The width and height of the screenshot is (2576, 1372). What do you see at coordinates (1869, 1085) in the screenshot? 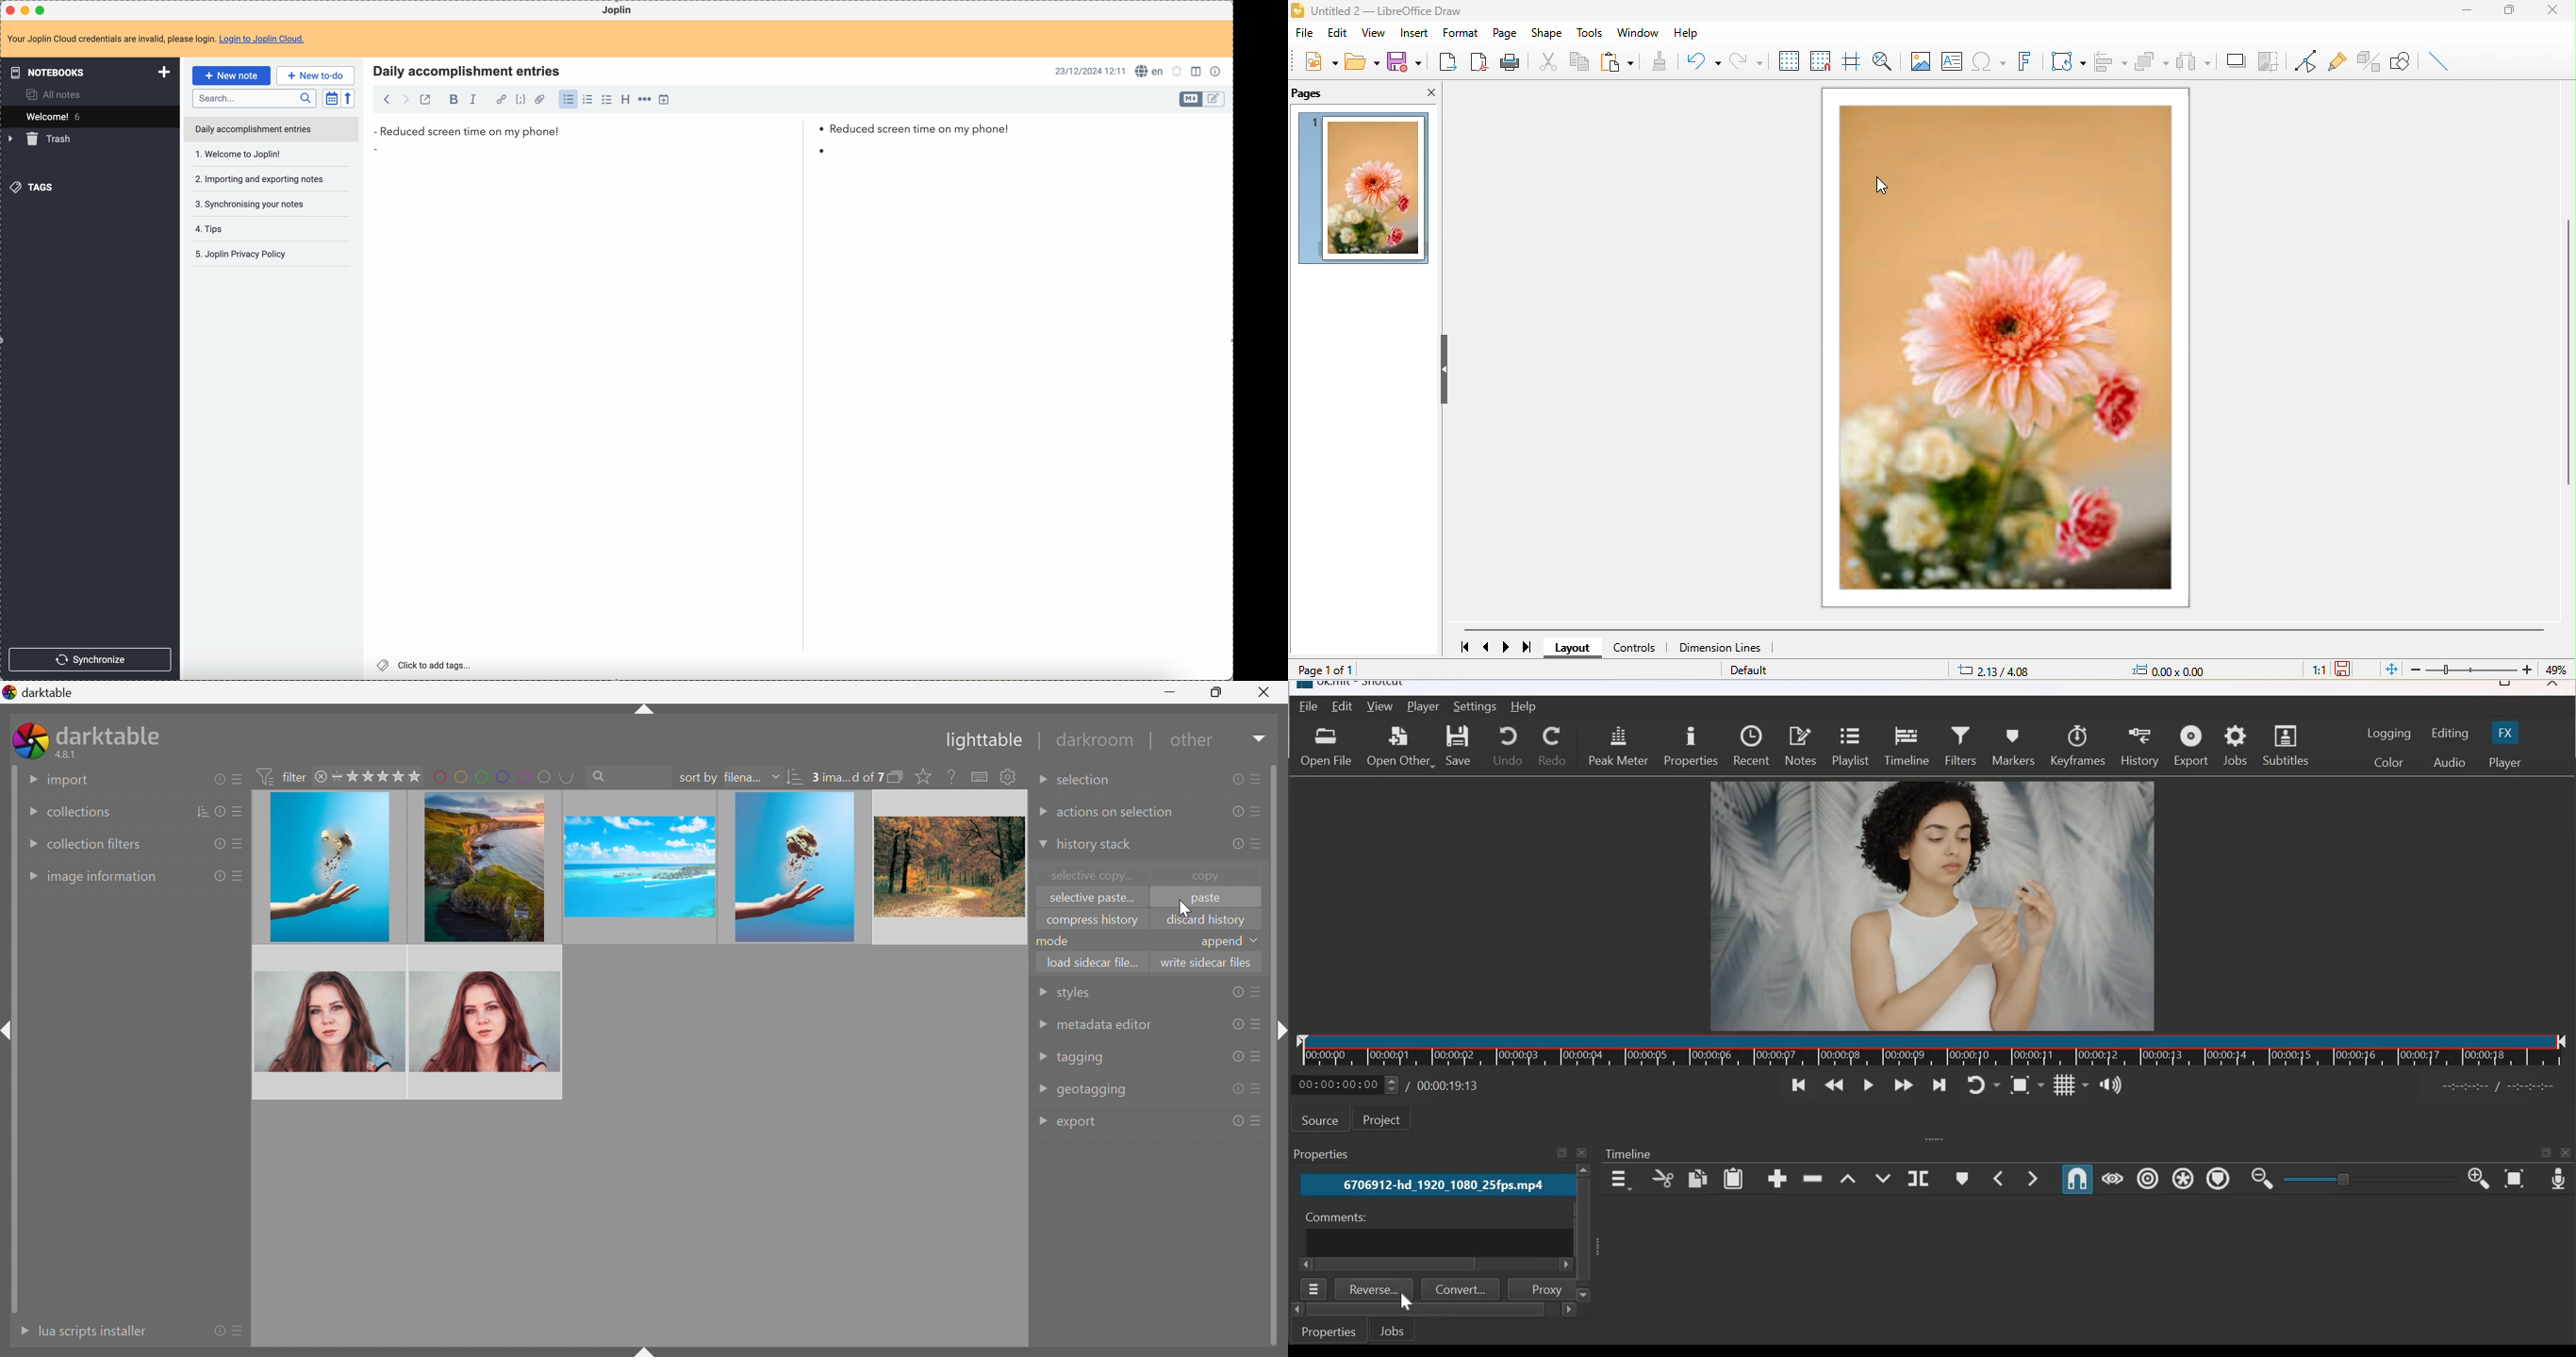
I see `Toggle play or pause` at bounding box center [1869, 1085].